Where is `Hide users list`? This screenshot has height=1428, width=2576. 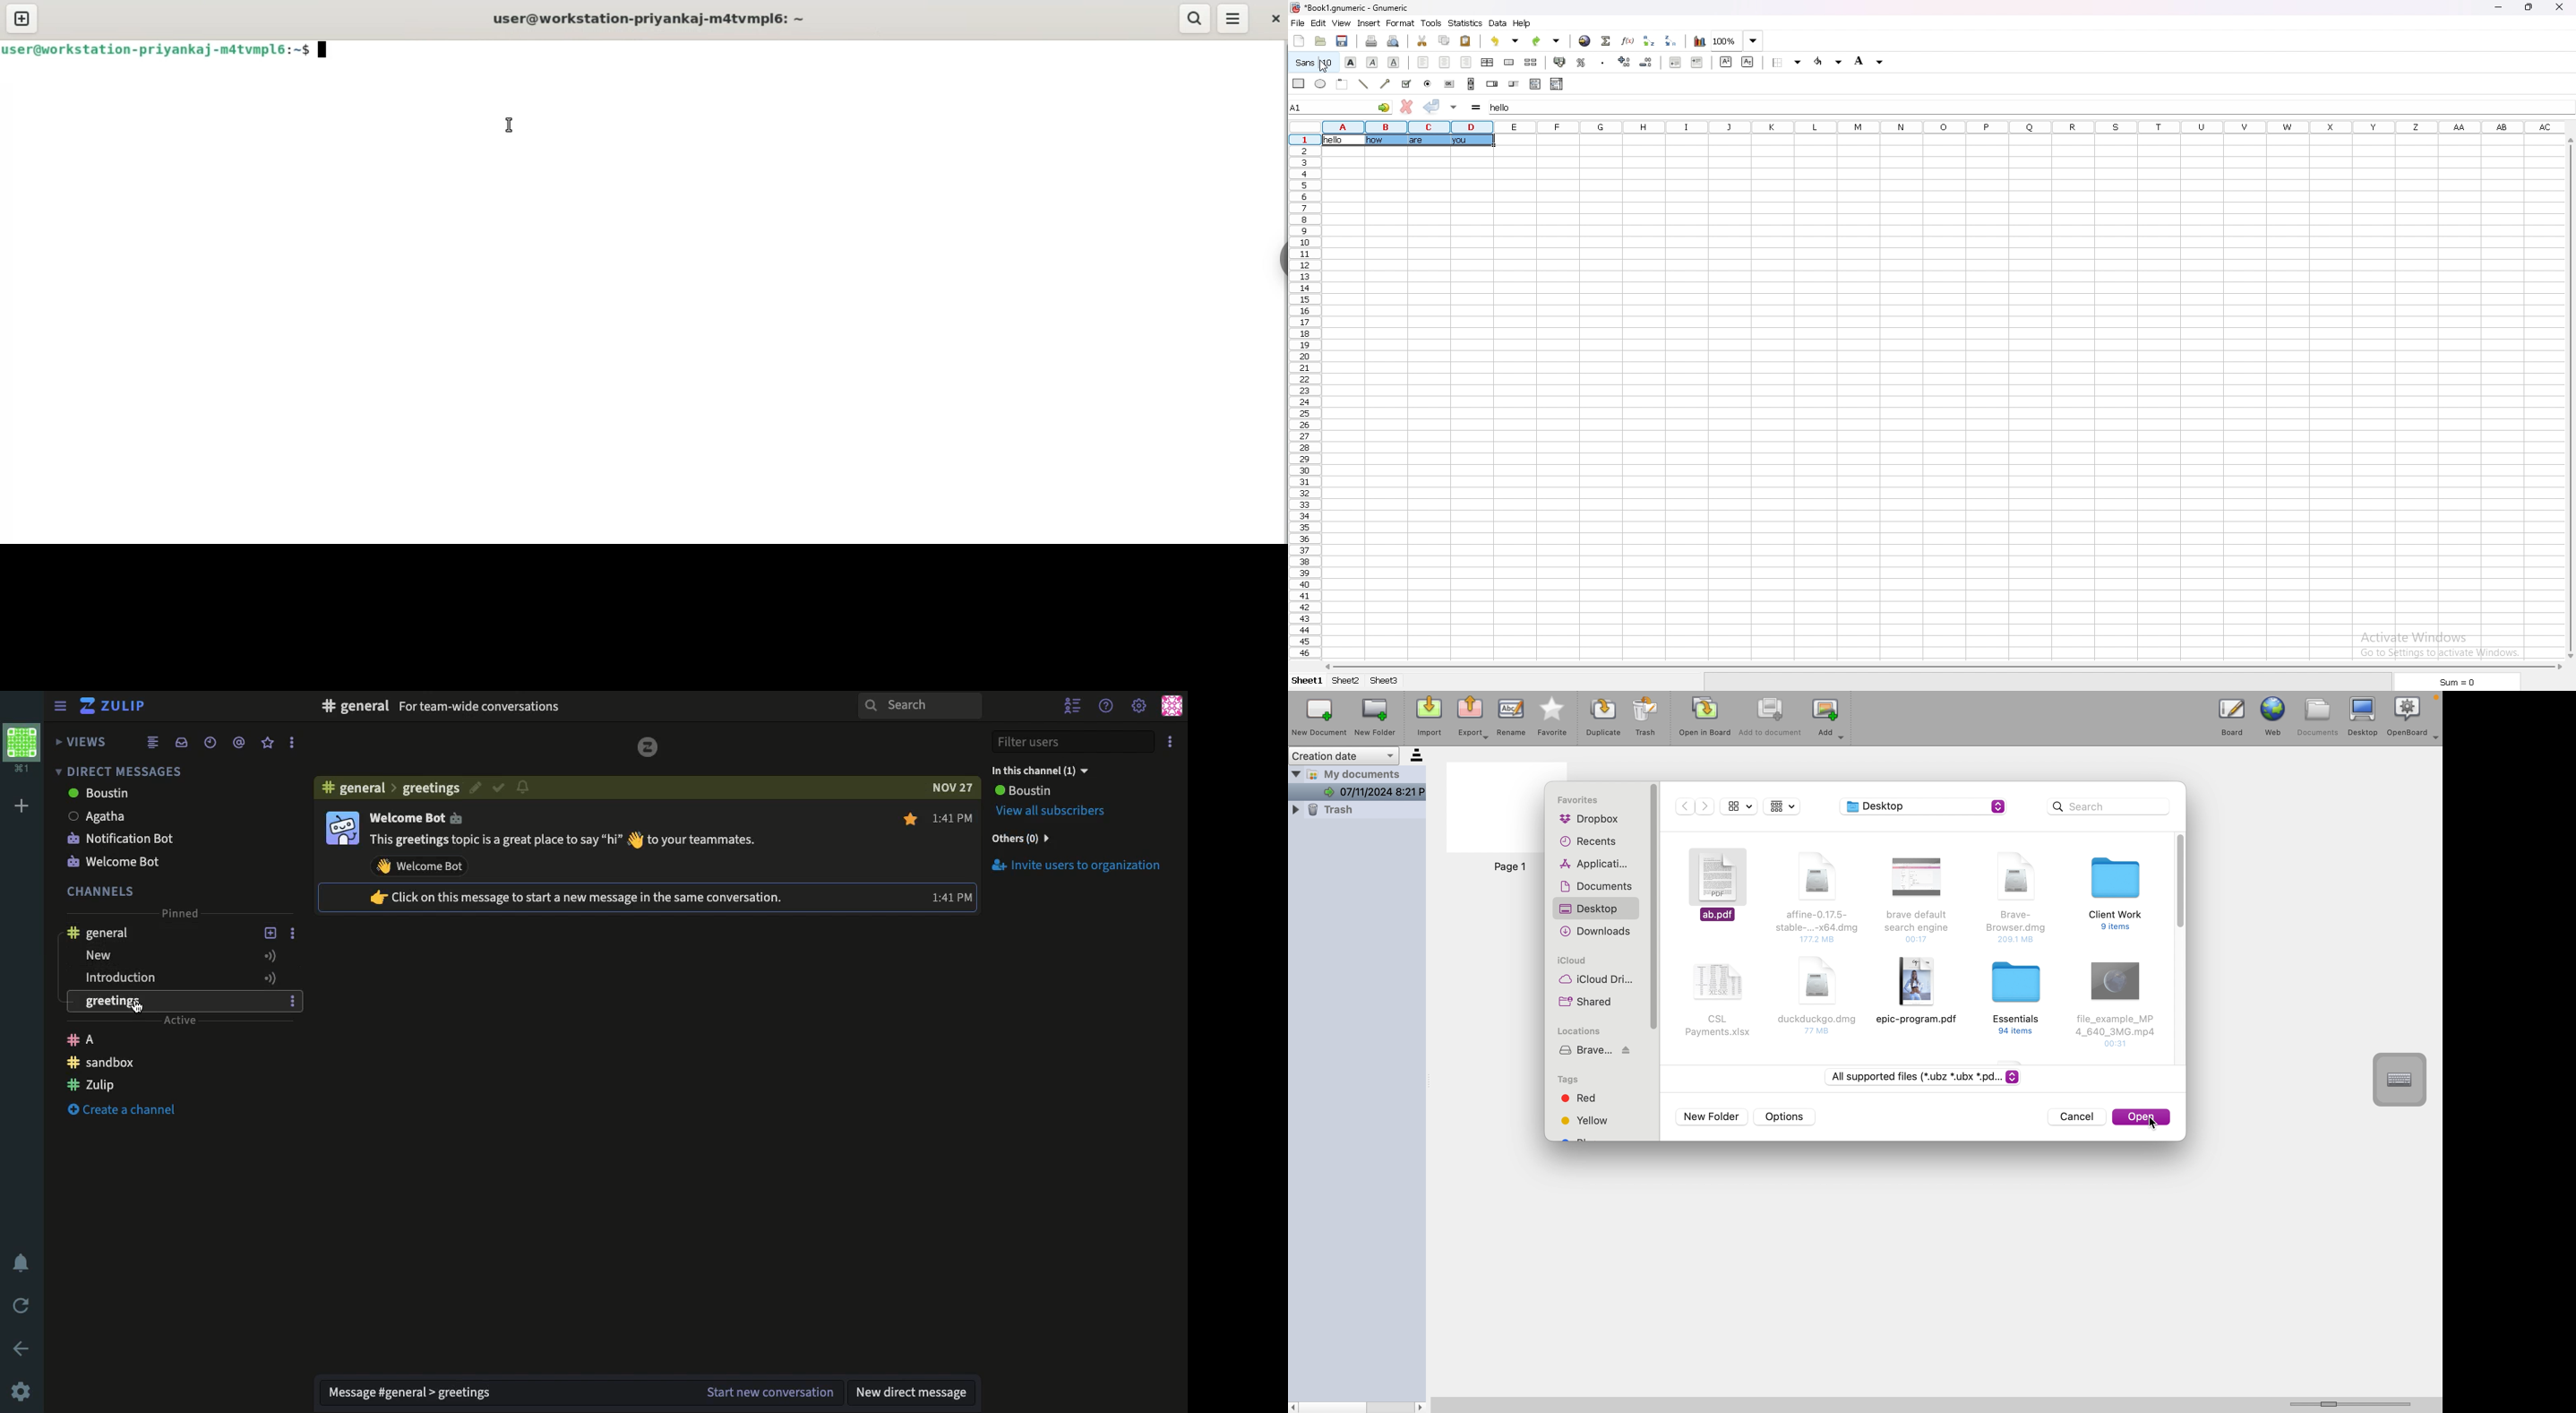 Hide users list is located at coordinates (1075, 707).